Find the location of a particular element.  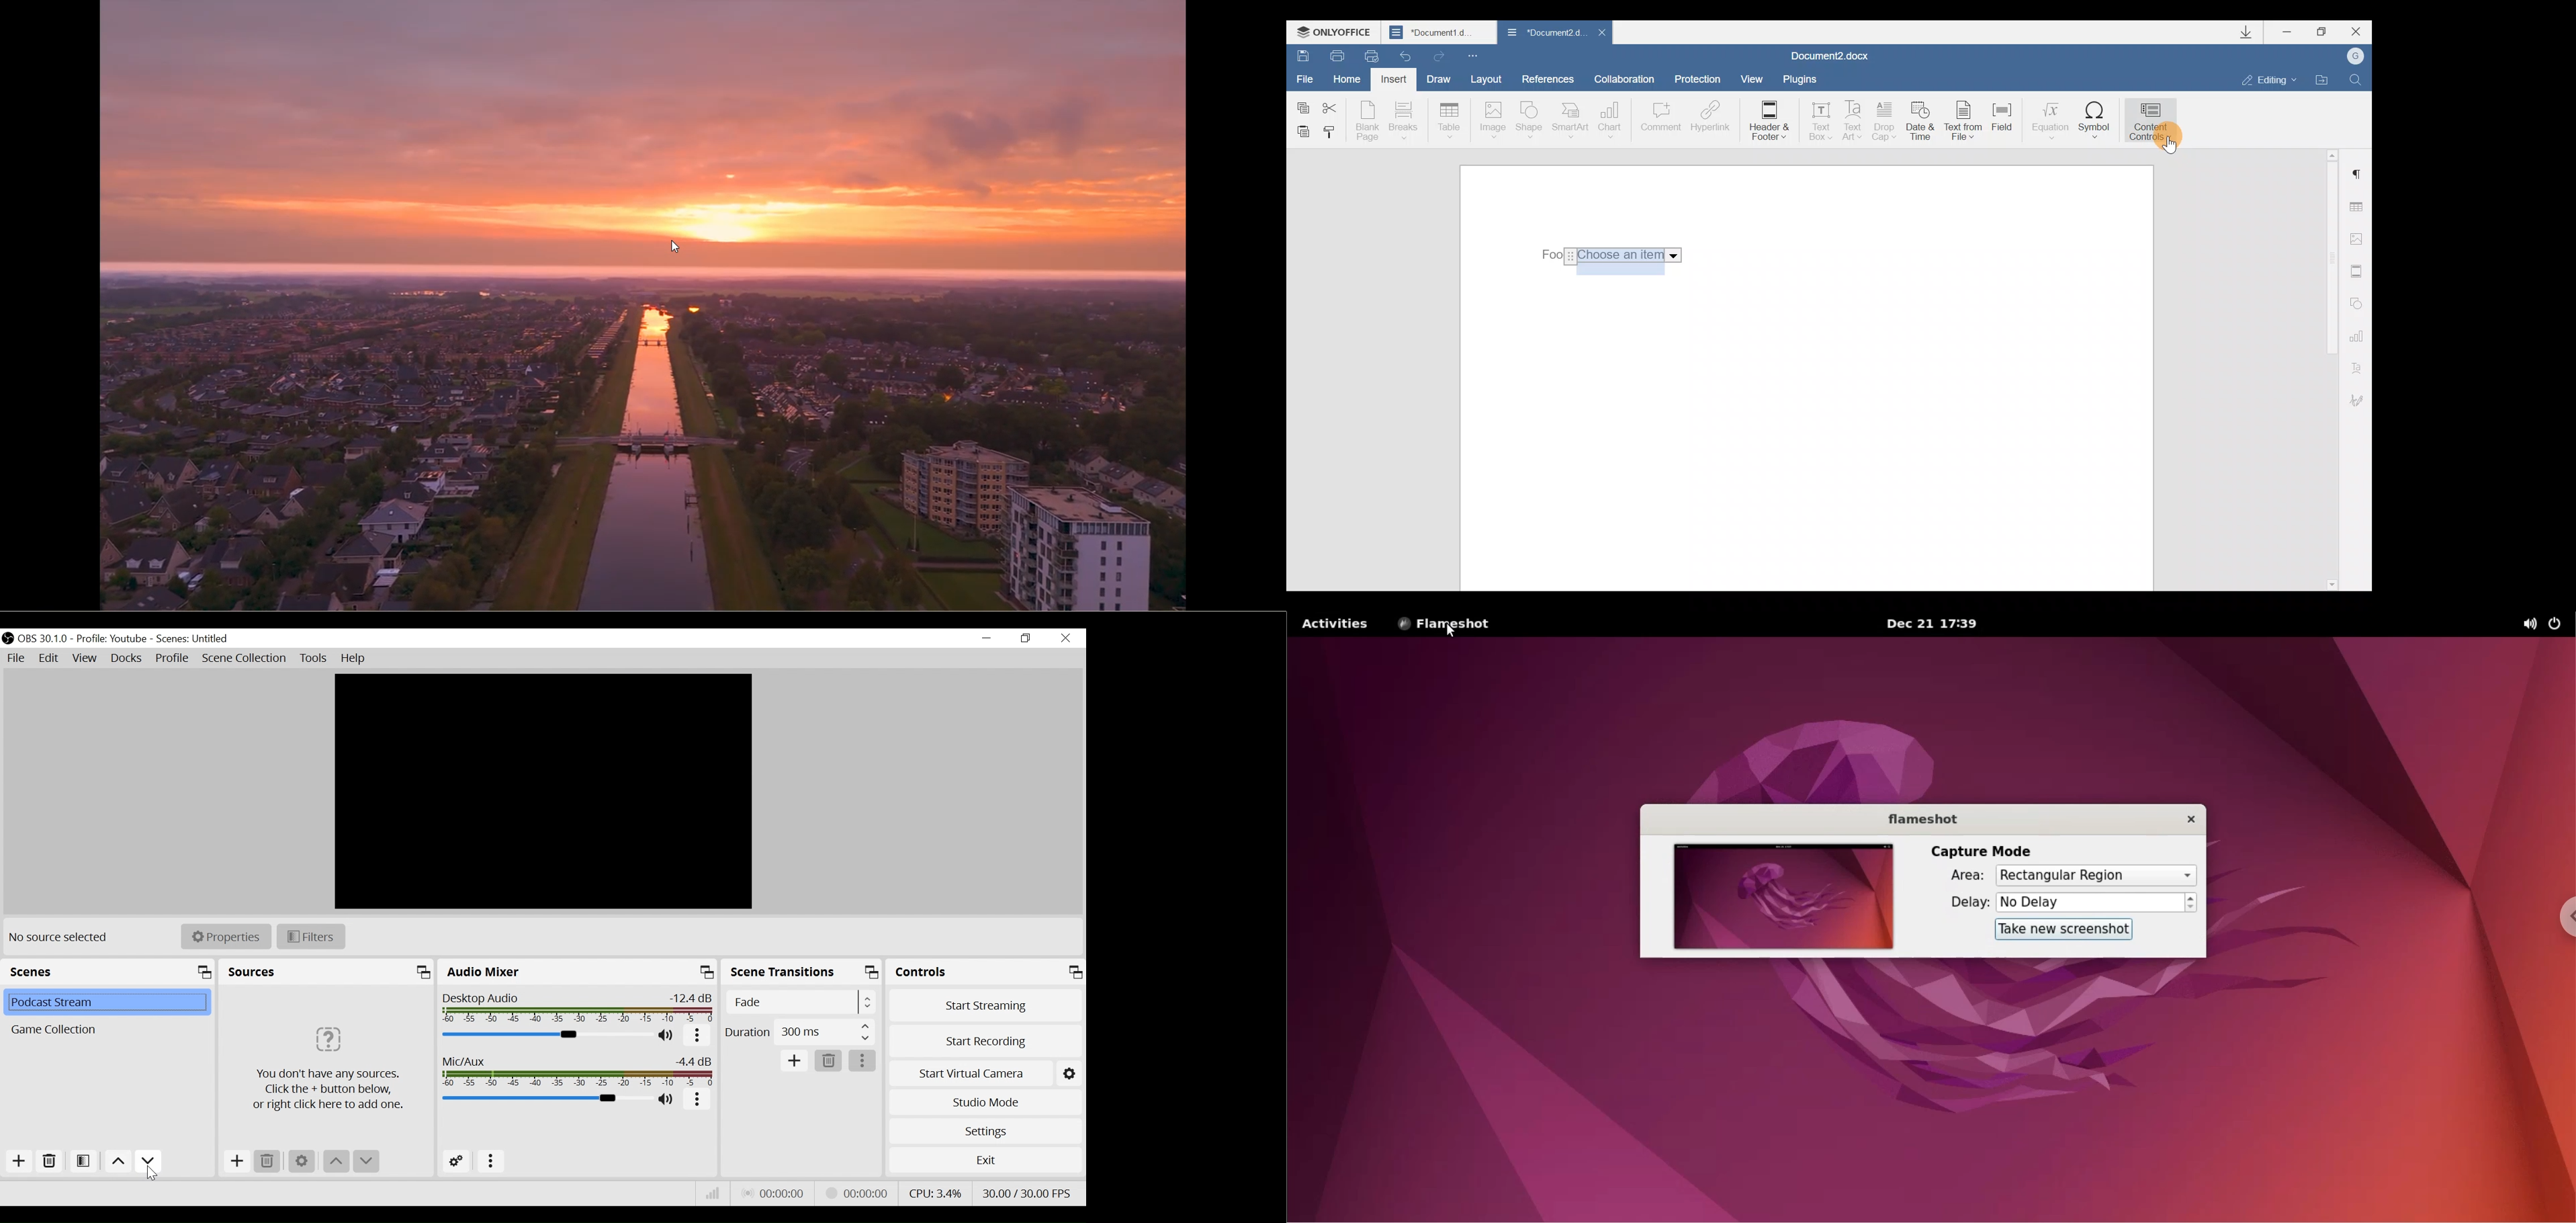

Settings is located at coordinates (985, 1131).